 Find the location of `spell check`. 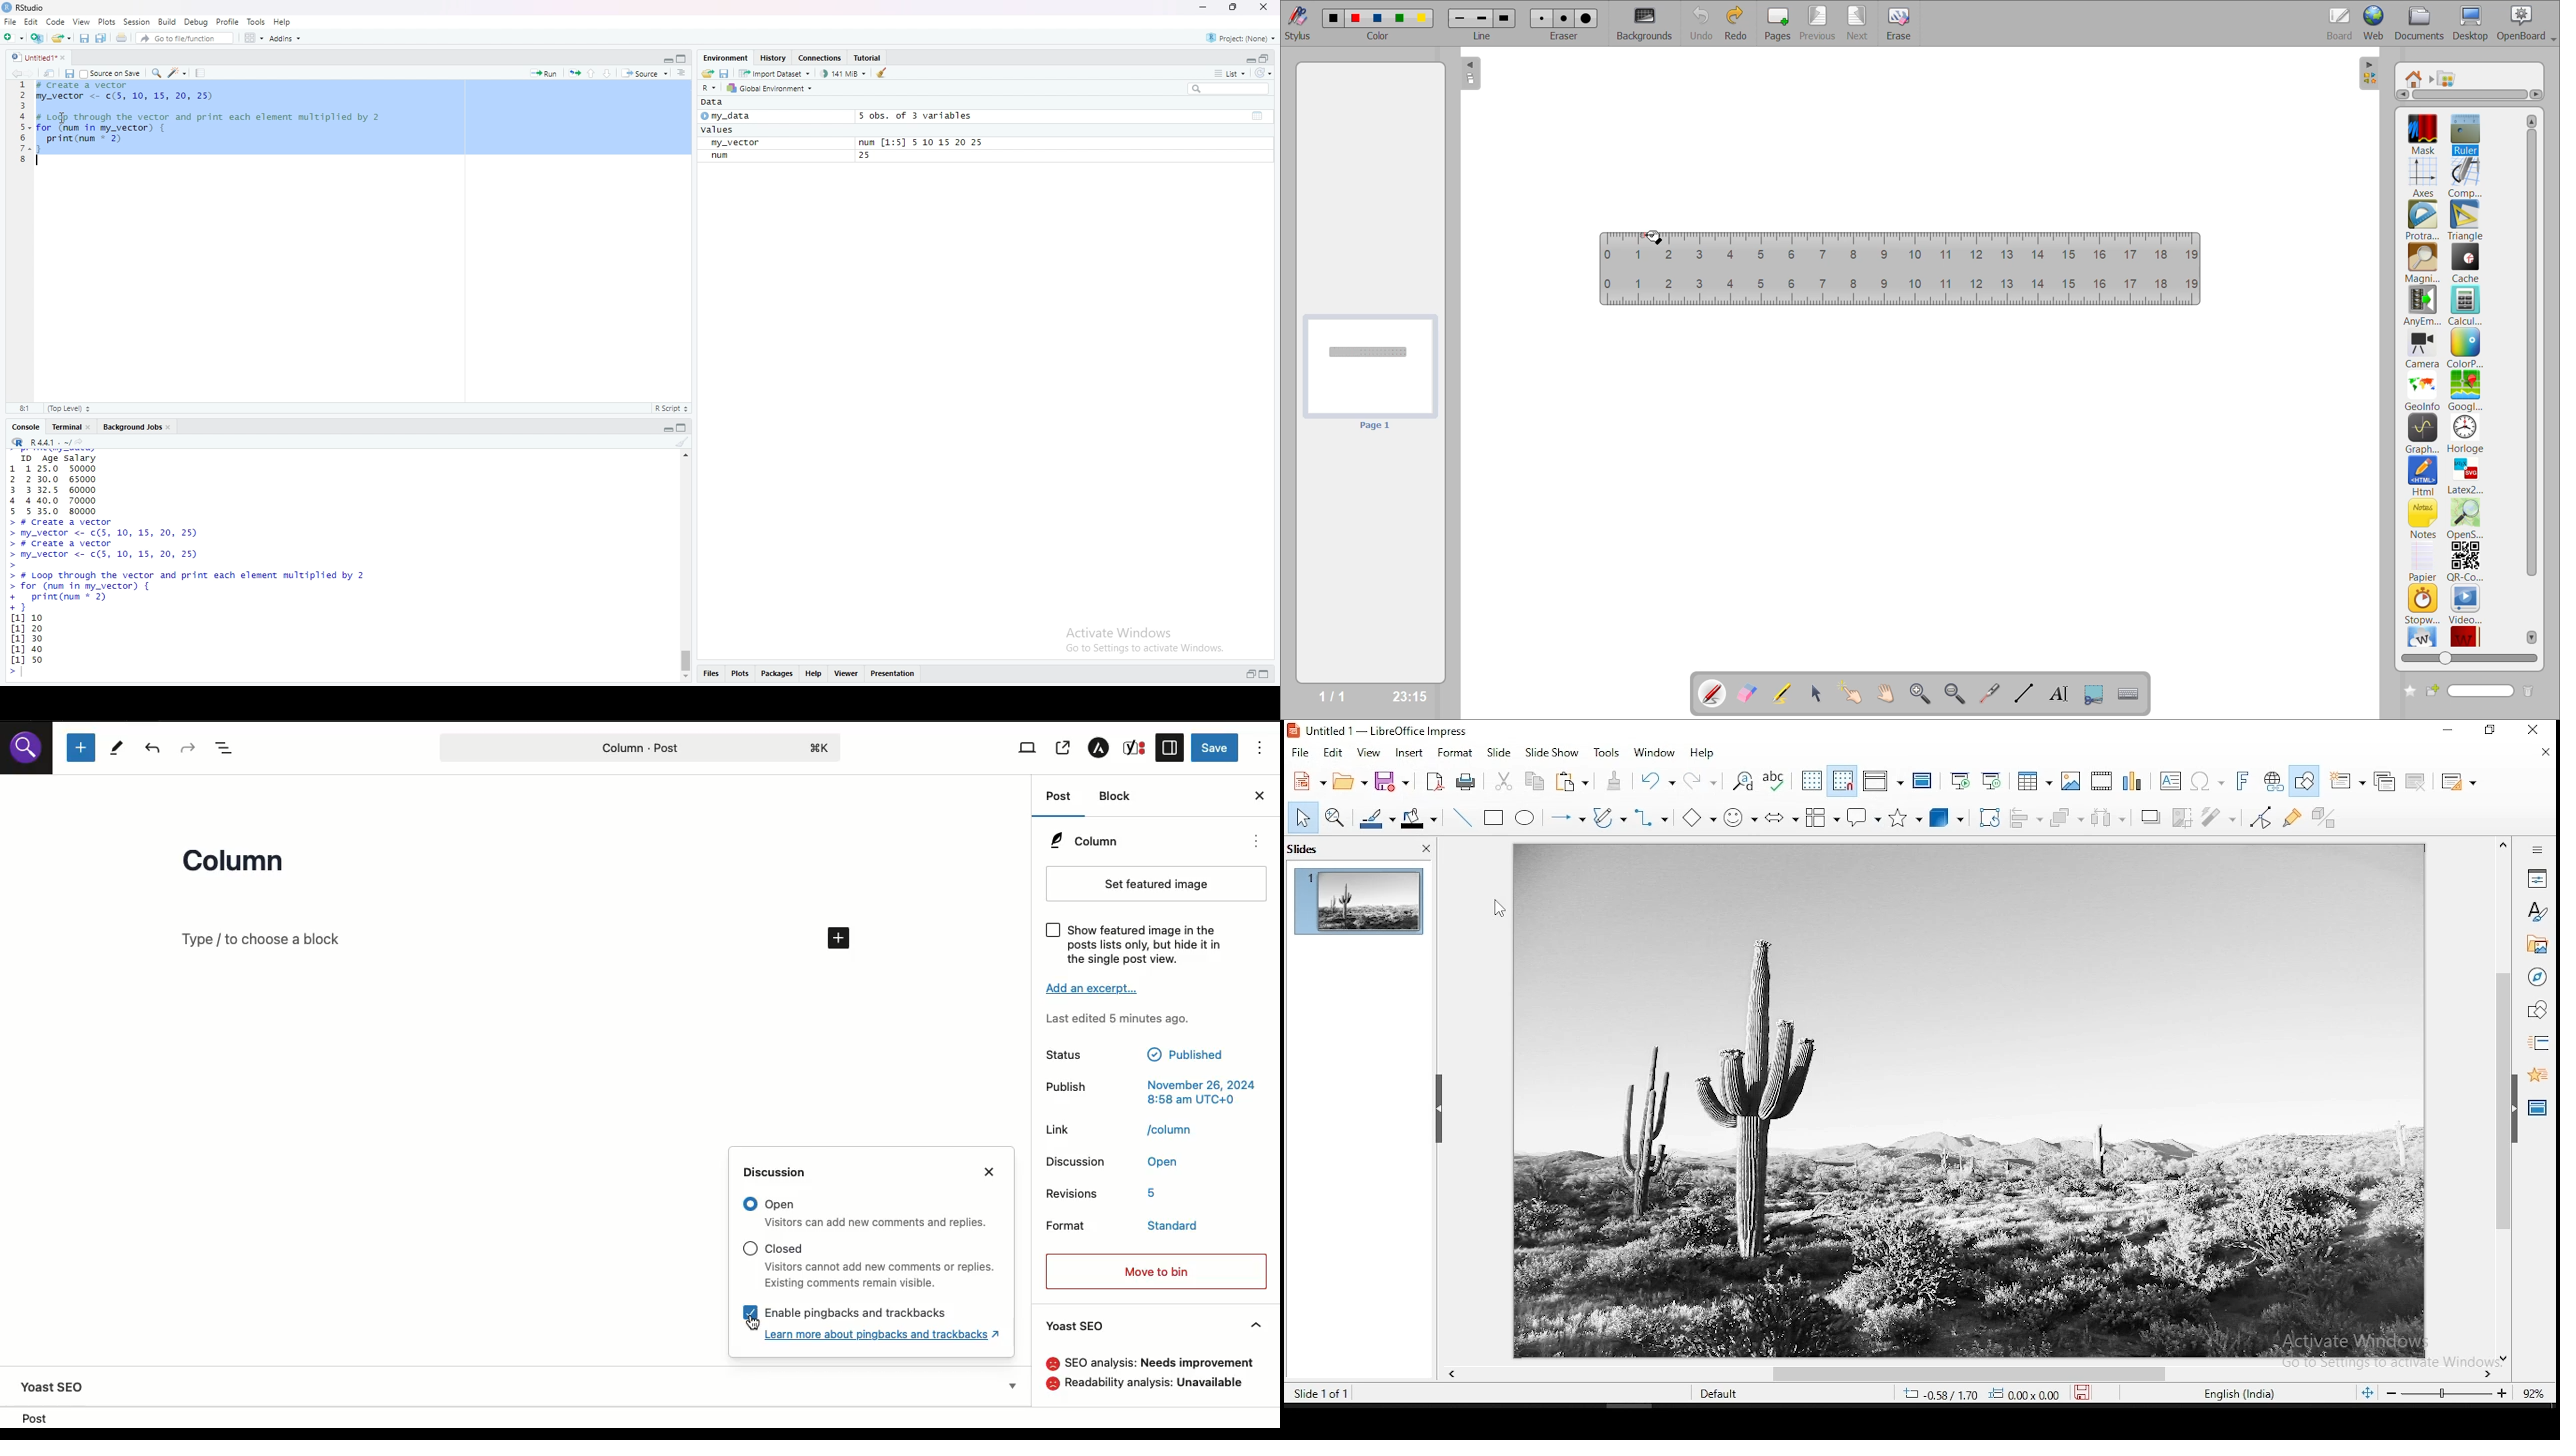

spell check is located at coordinates (1777, 781).